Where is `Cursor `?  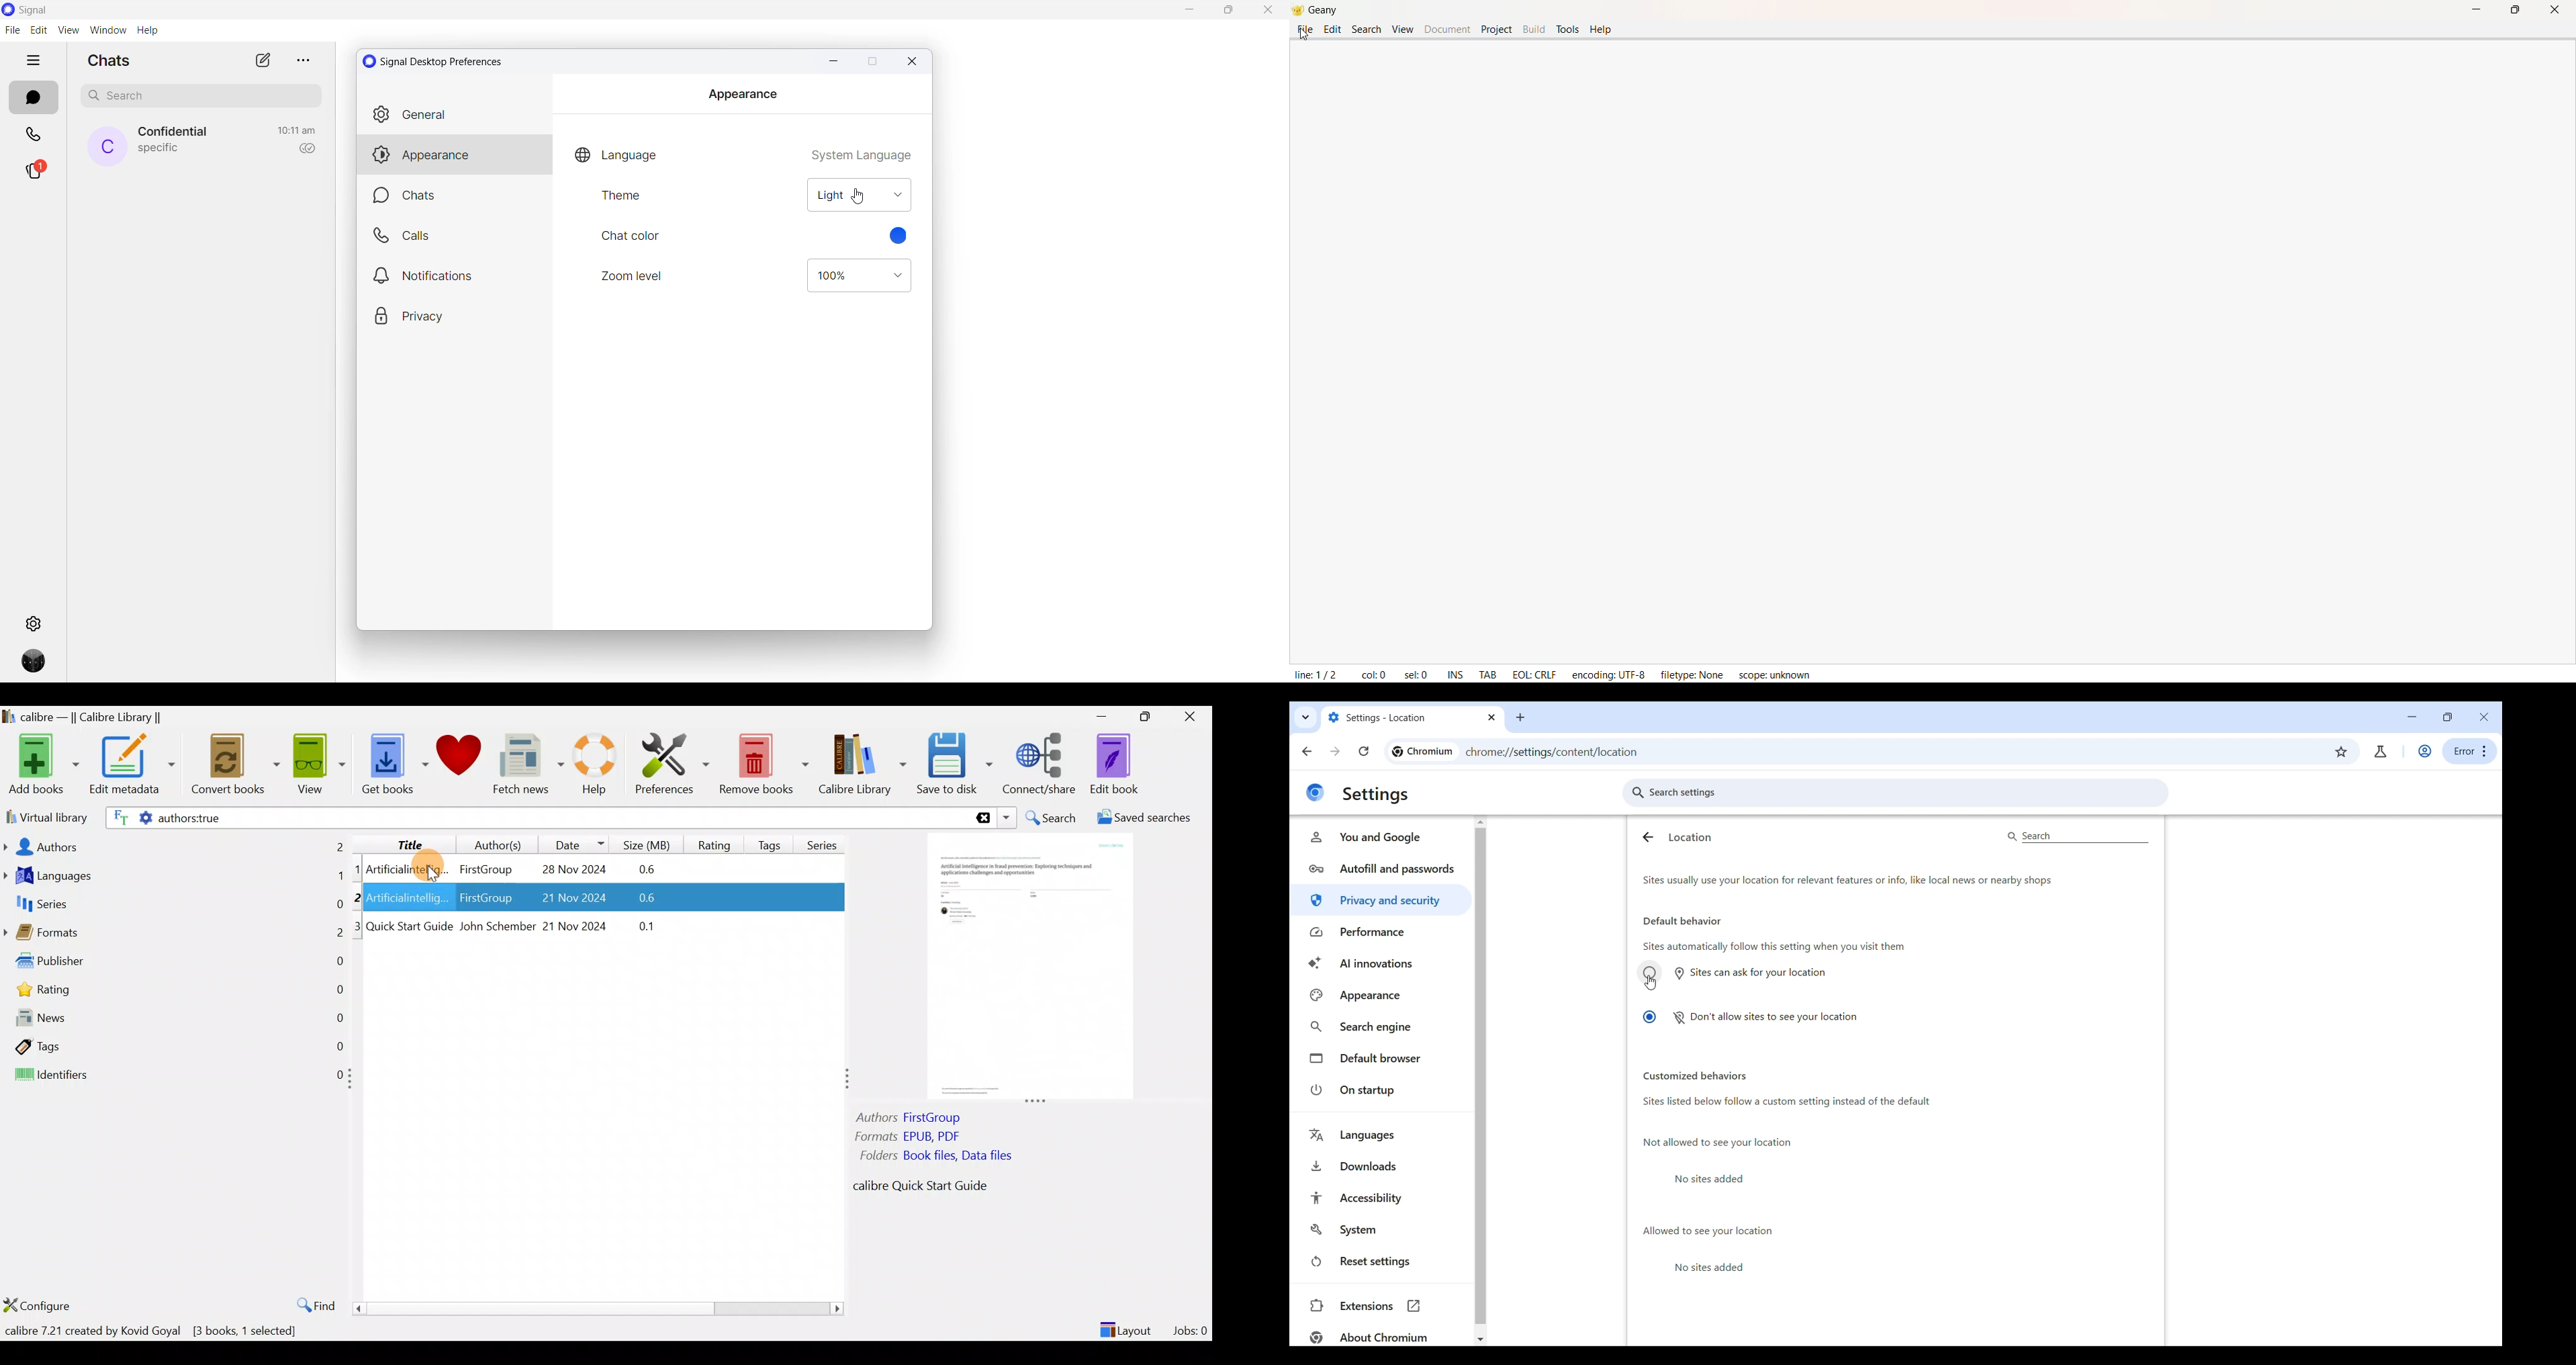
Cursor  is located at coordinates (1651, 983).